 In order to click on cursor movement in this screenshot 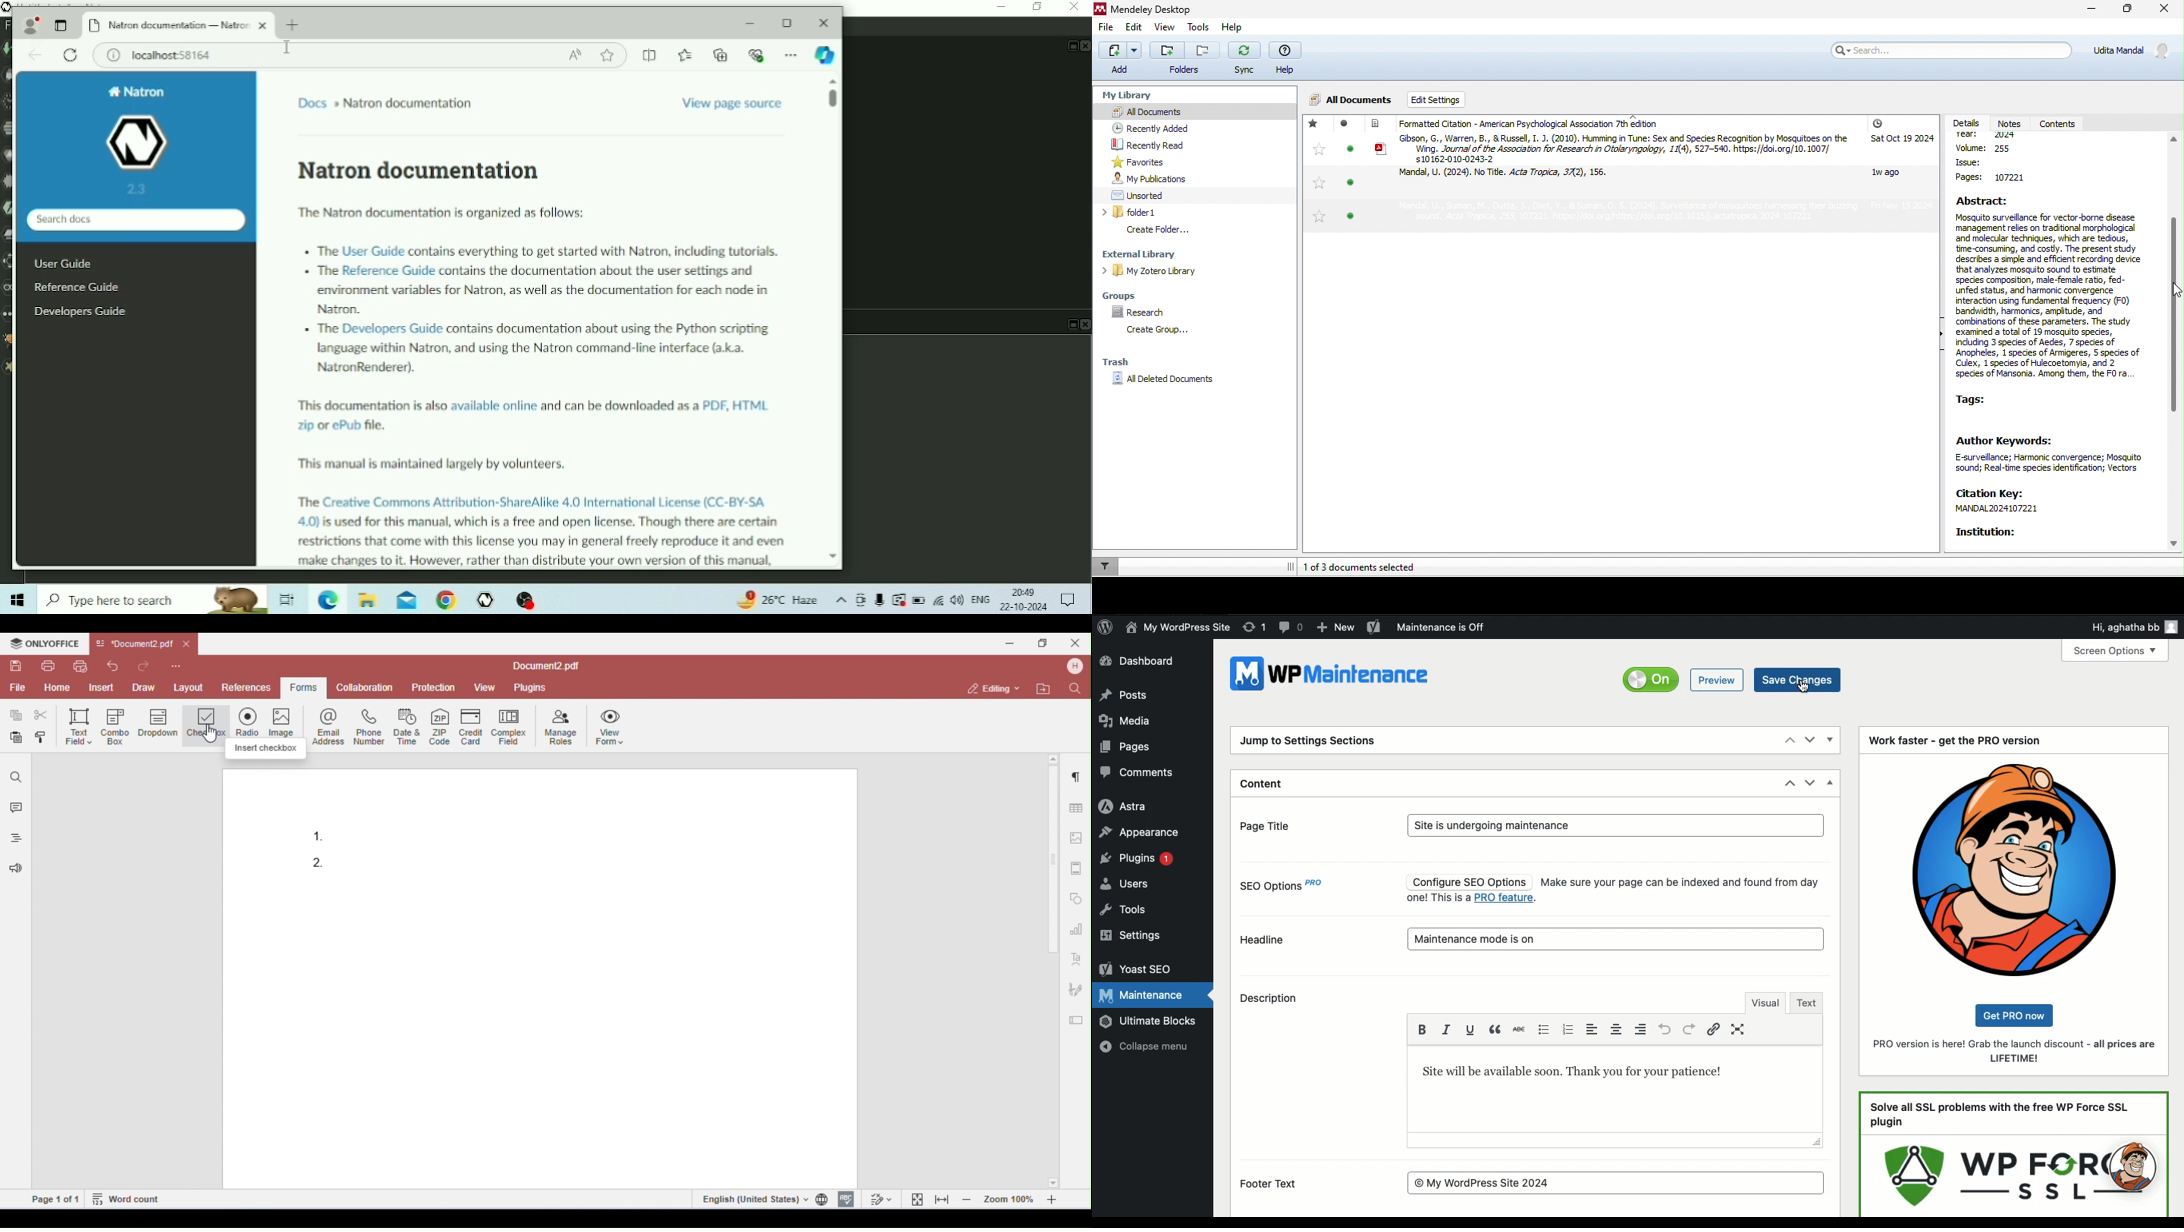, I will do `click(2173, 294)`.